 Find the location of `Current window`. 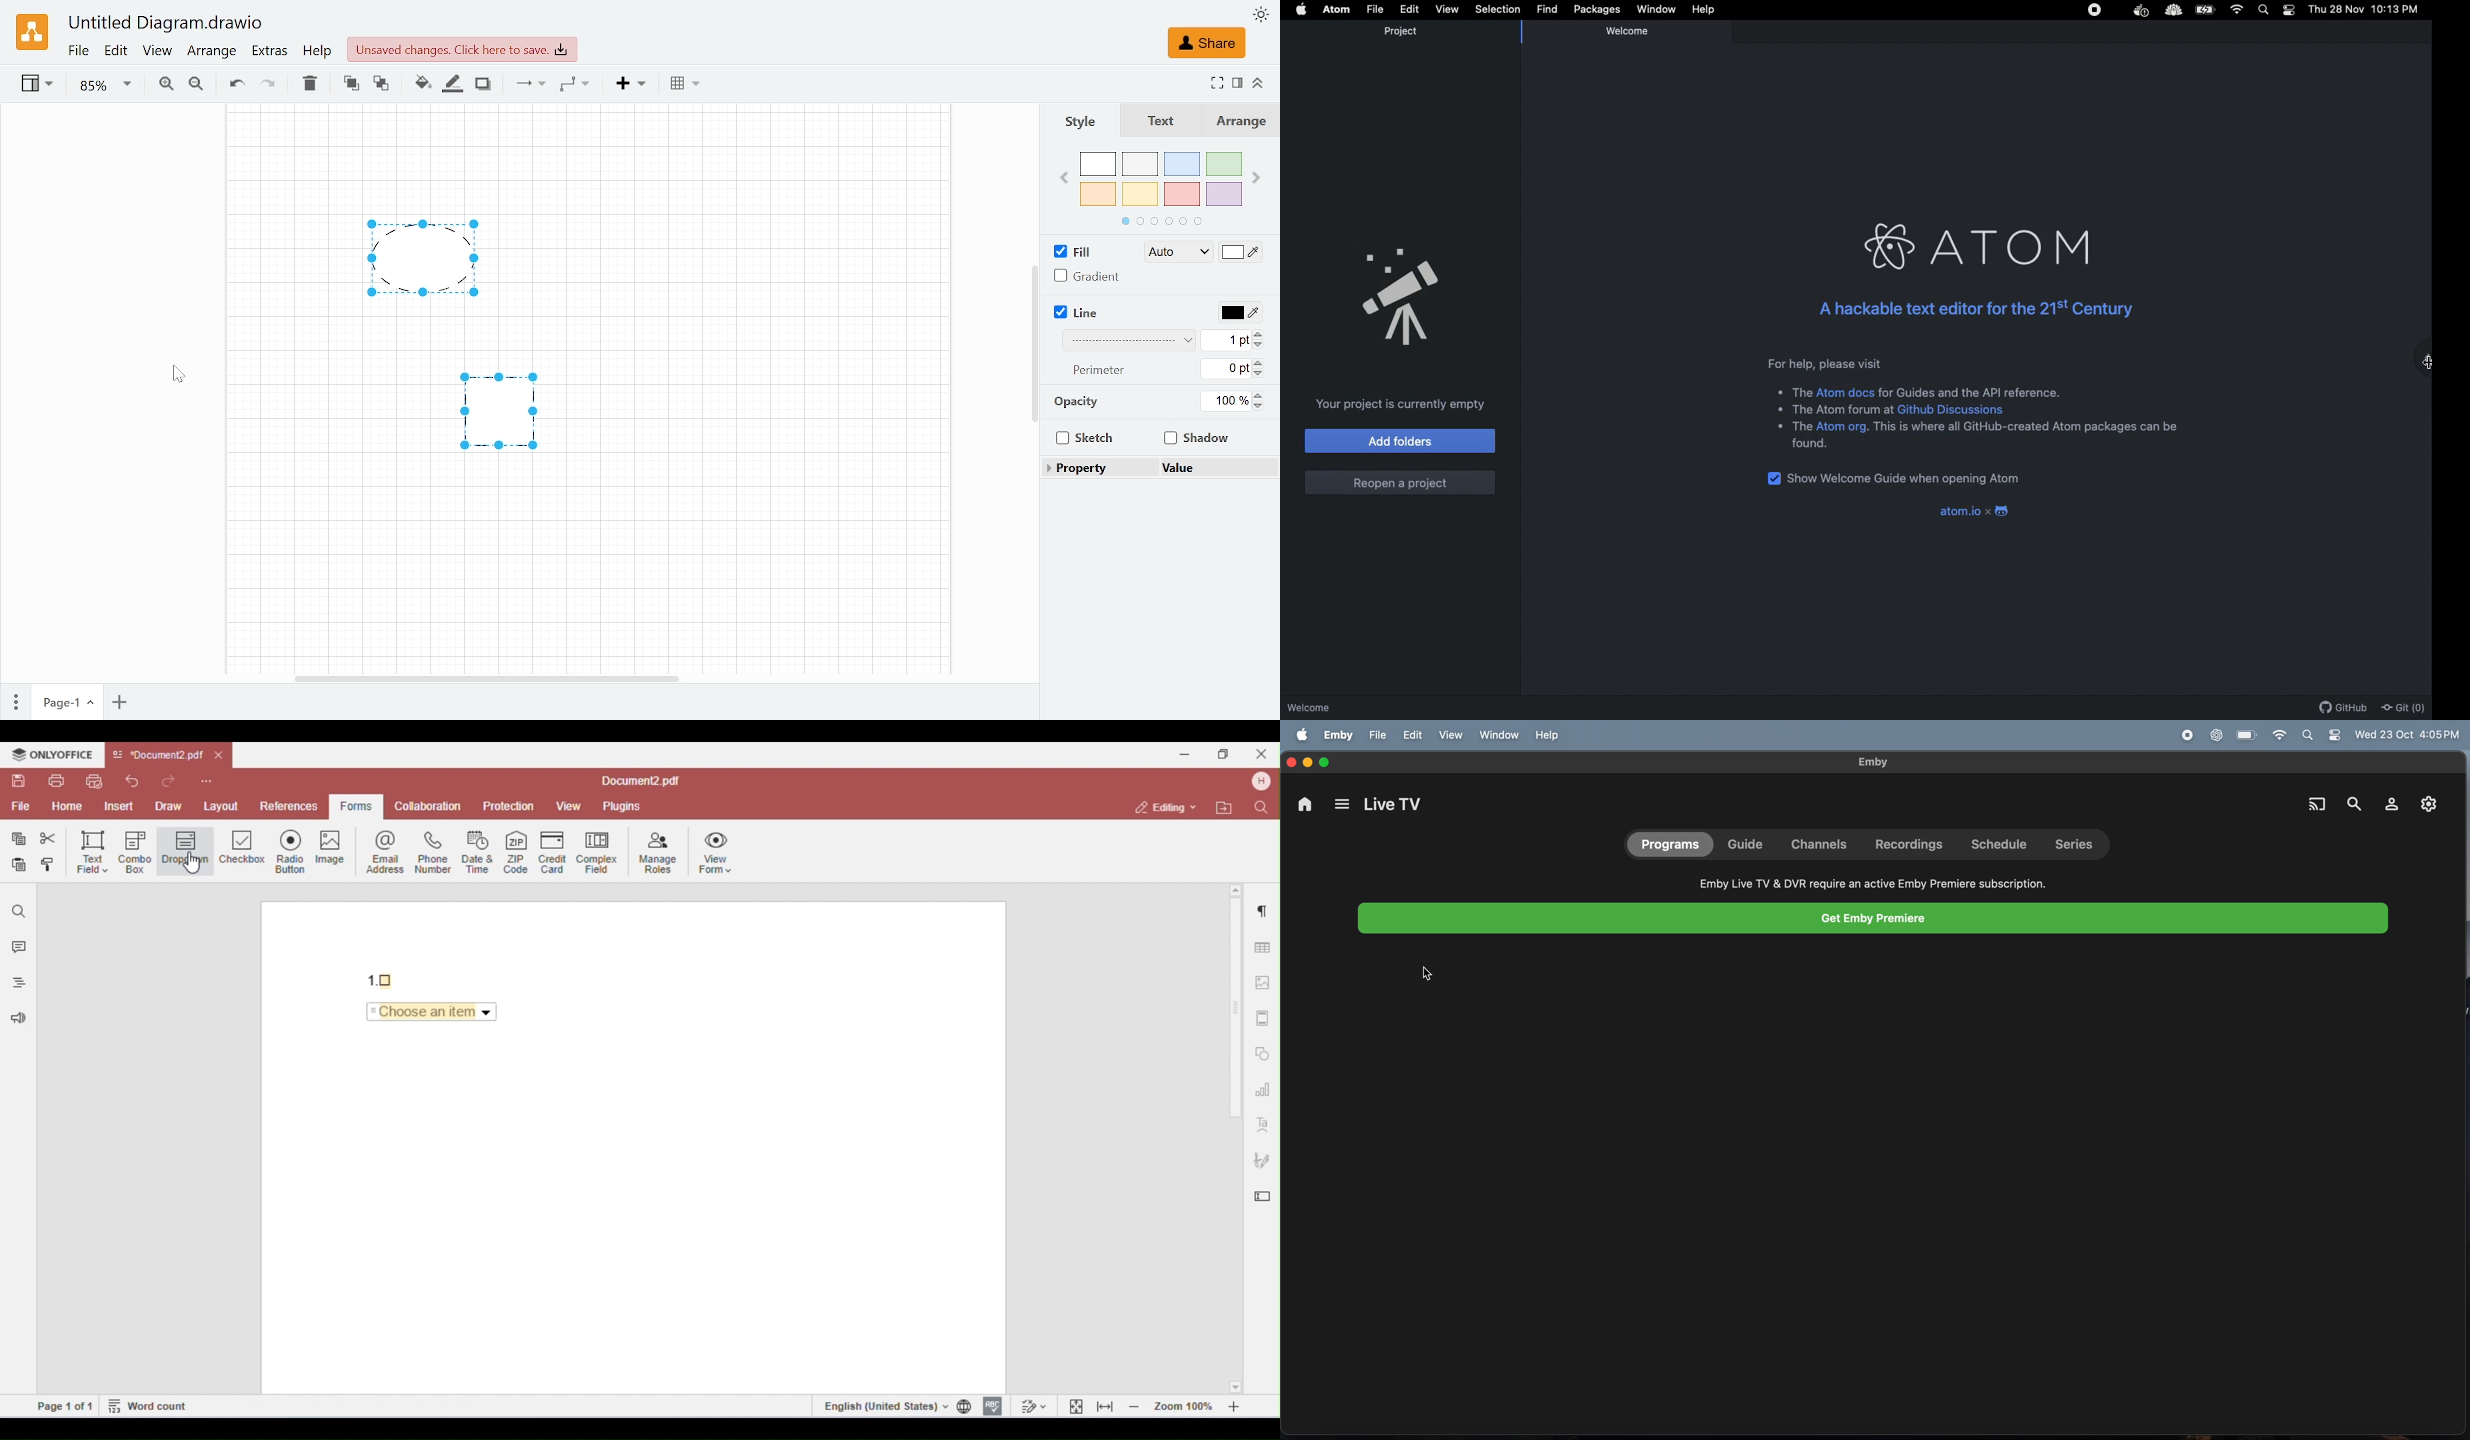

Current window is located at coordinates (167, 24).